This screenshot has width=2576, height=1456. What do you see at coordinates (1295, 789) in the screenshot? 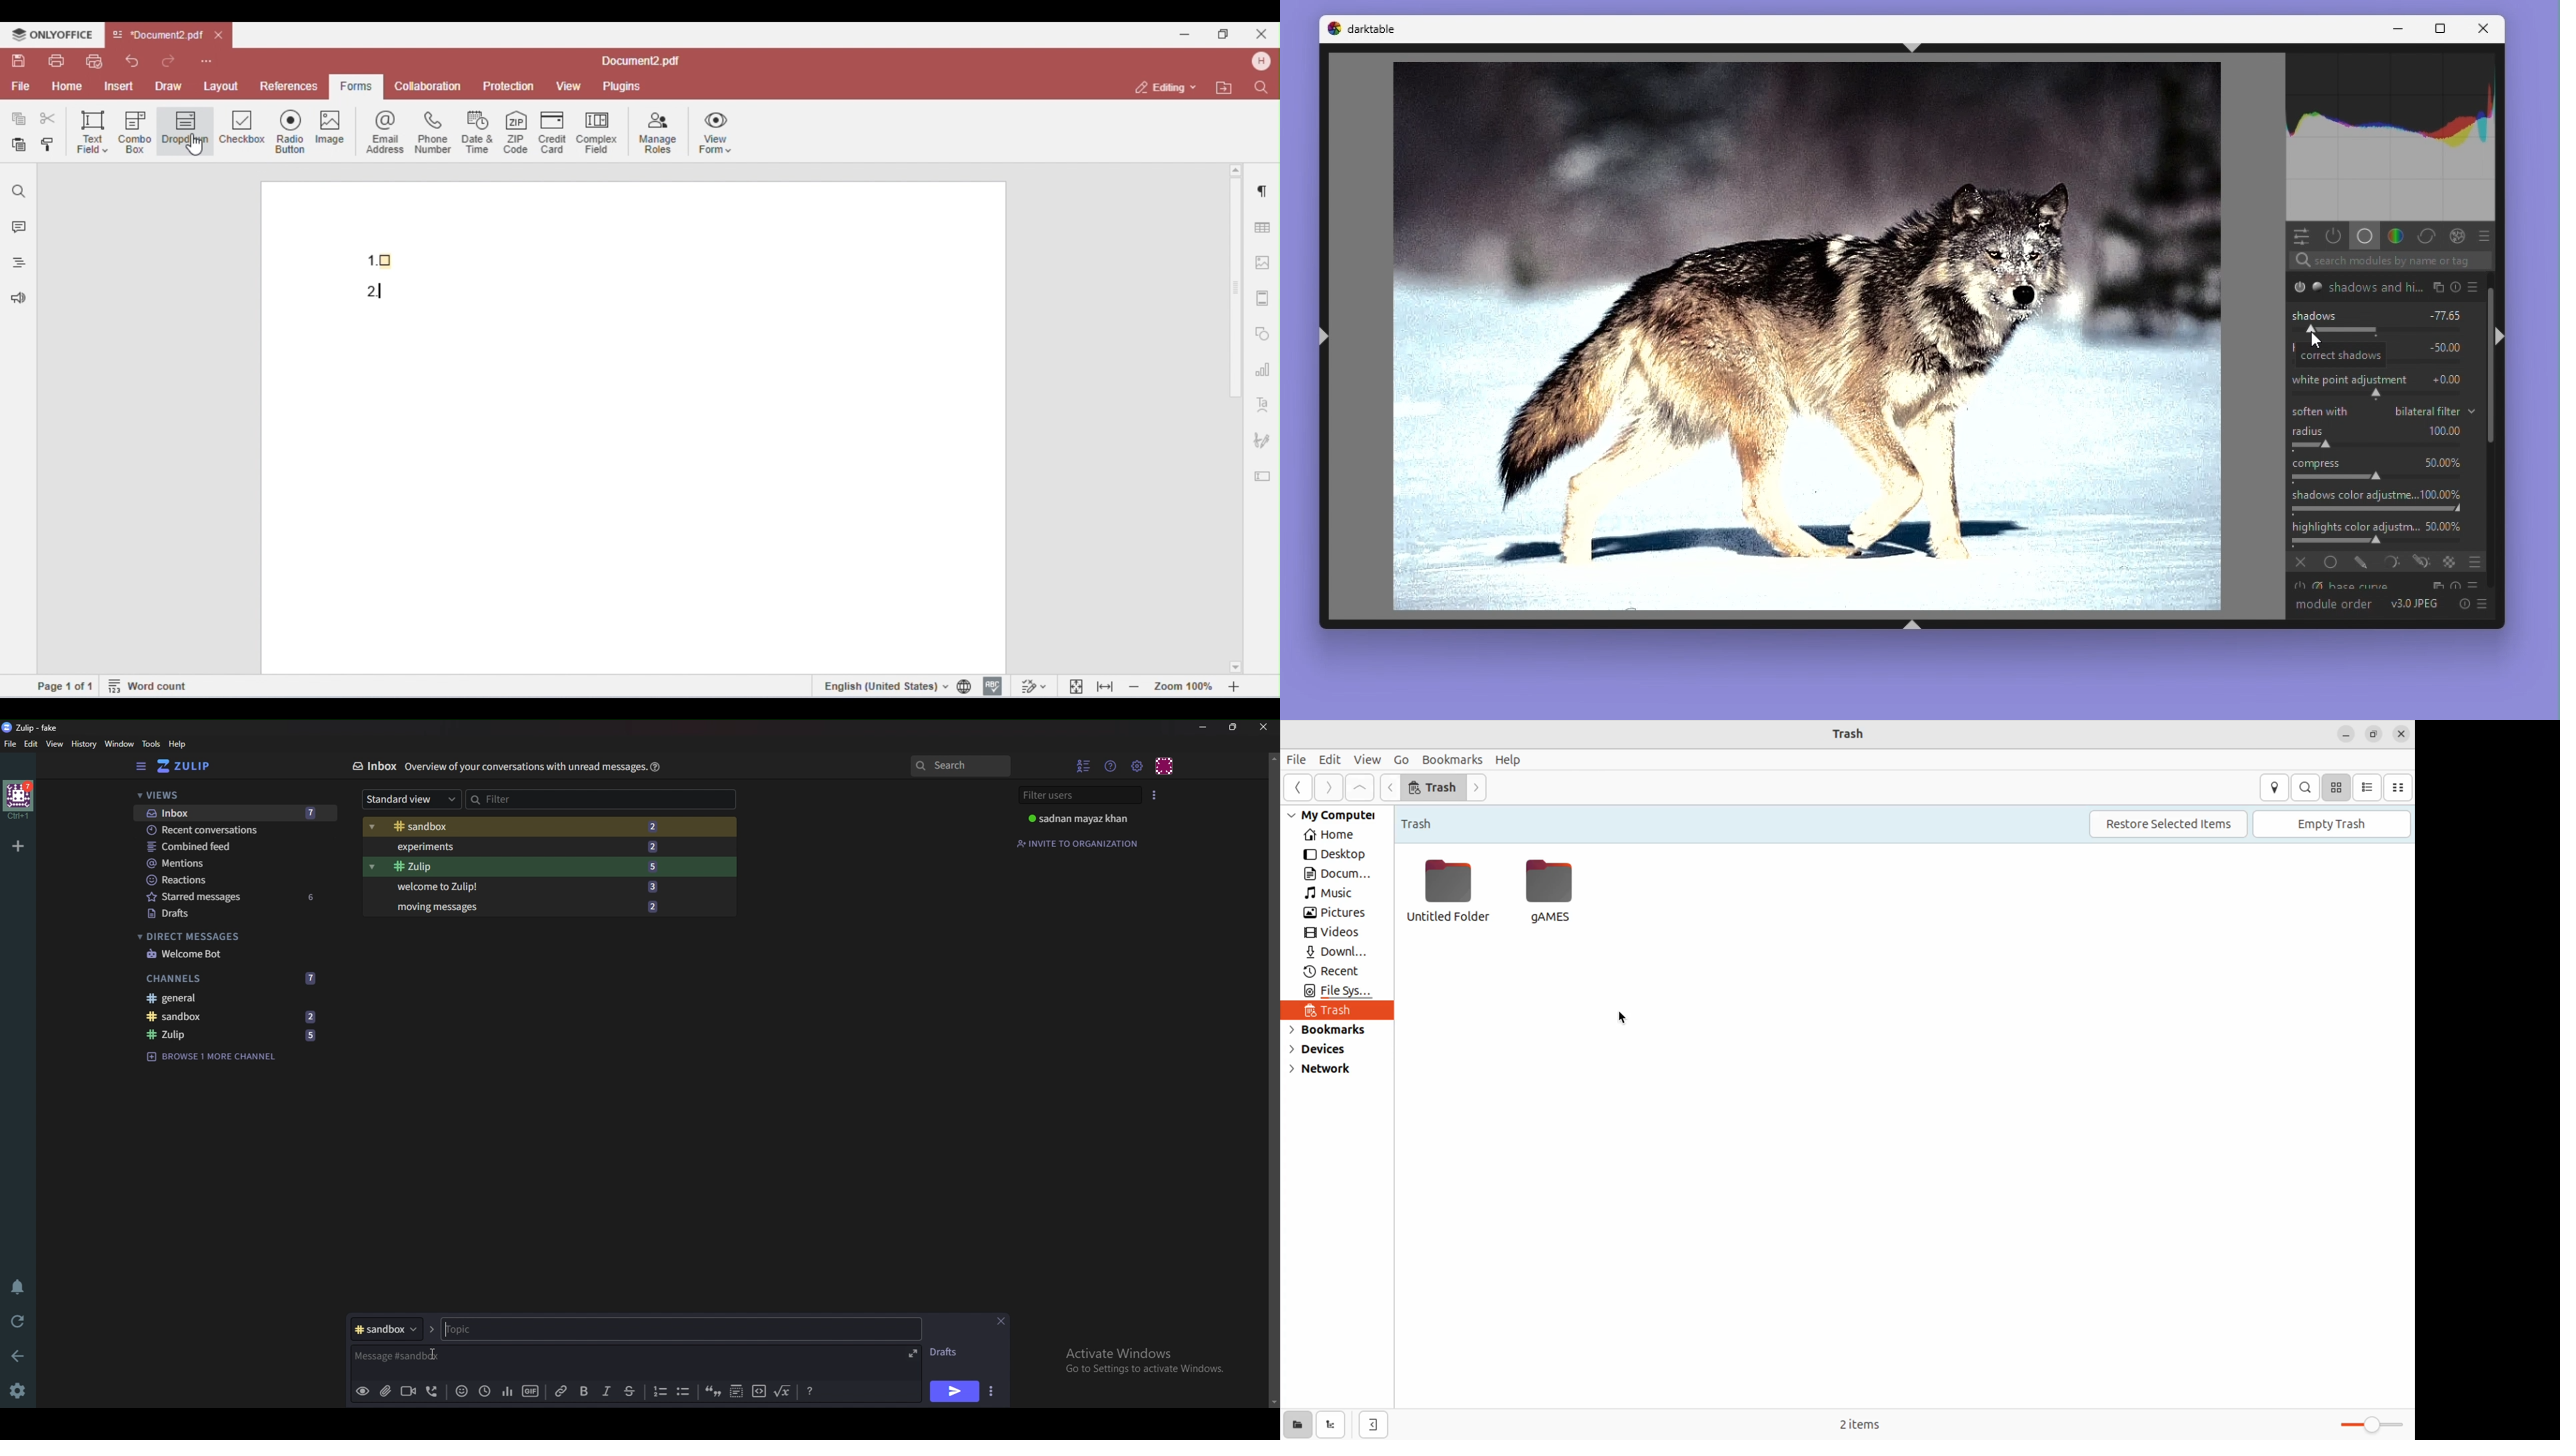
I see `back` at bounding box center [1295, 789].